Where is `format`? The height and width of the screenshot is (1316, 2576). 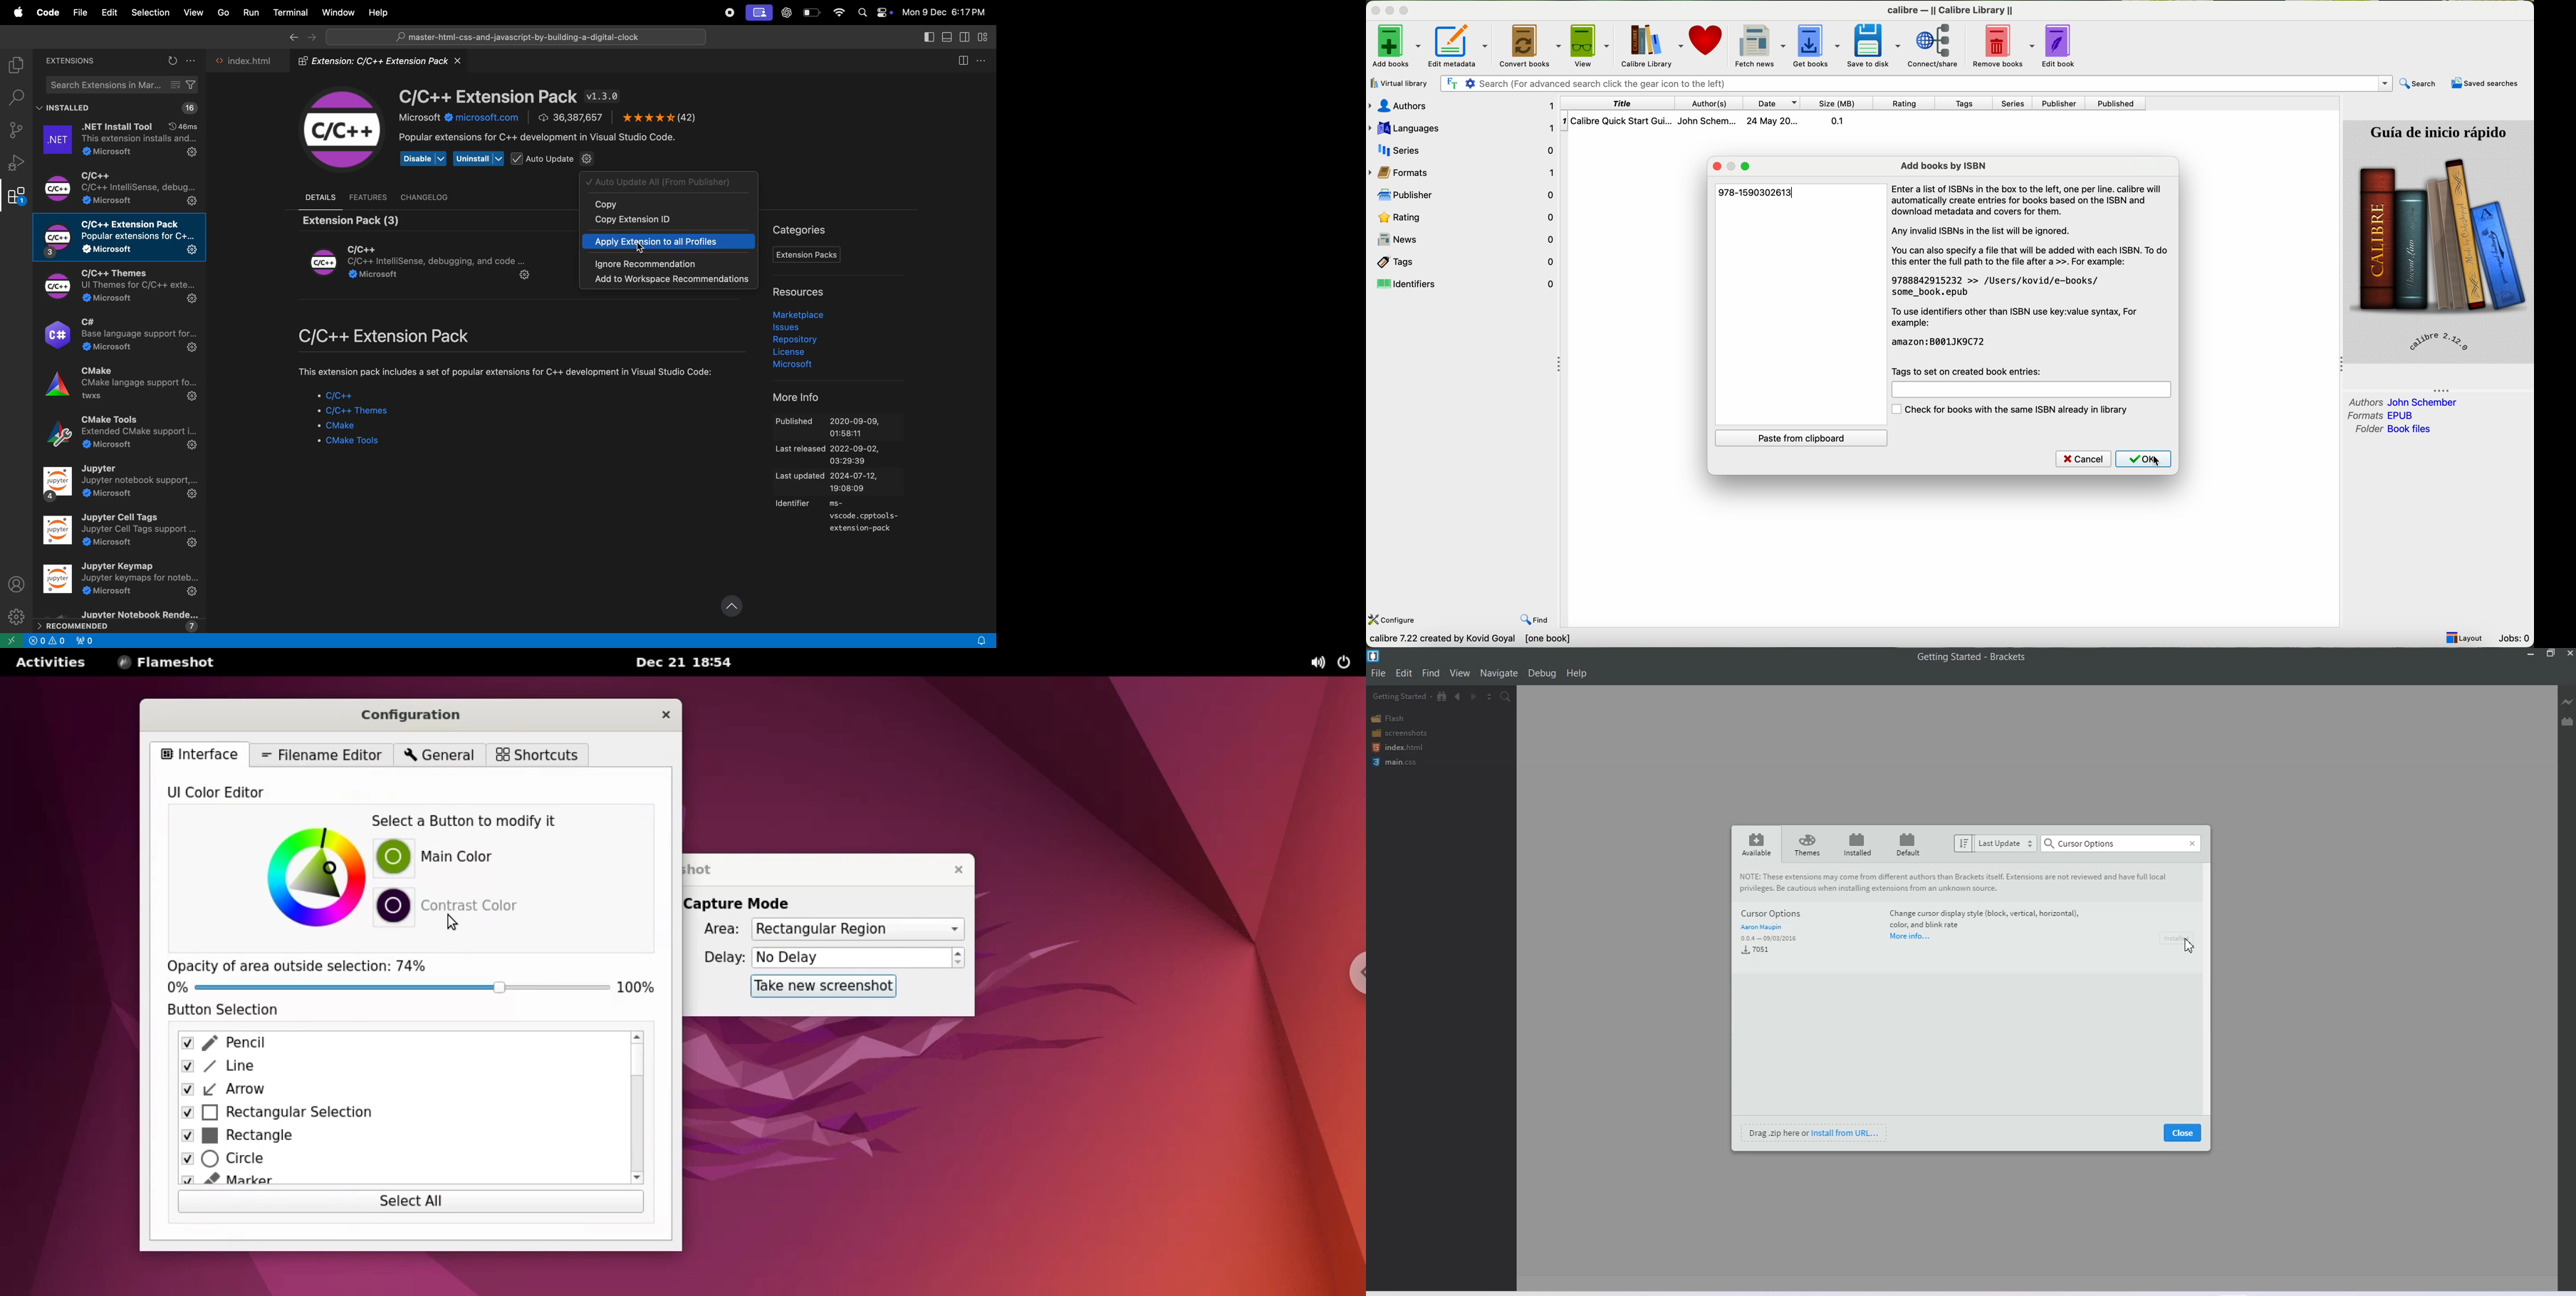
format is located at coordinates (1412, 173).